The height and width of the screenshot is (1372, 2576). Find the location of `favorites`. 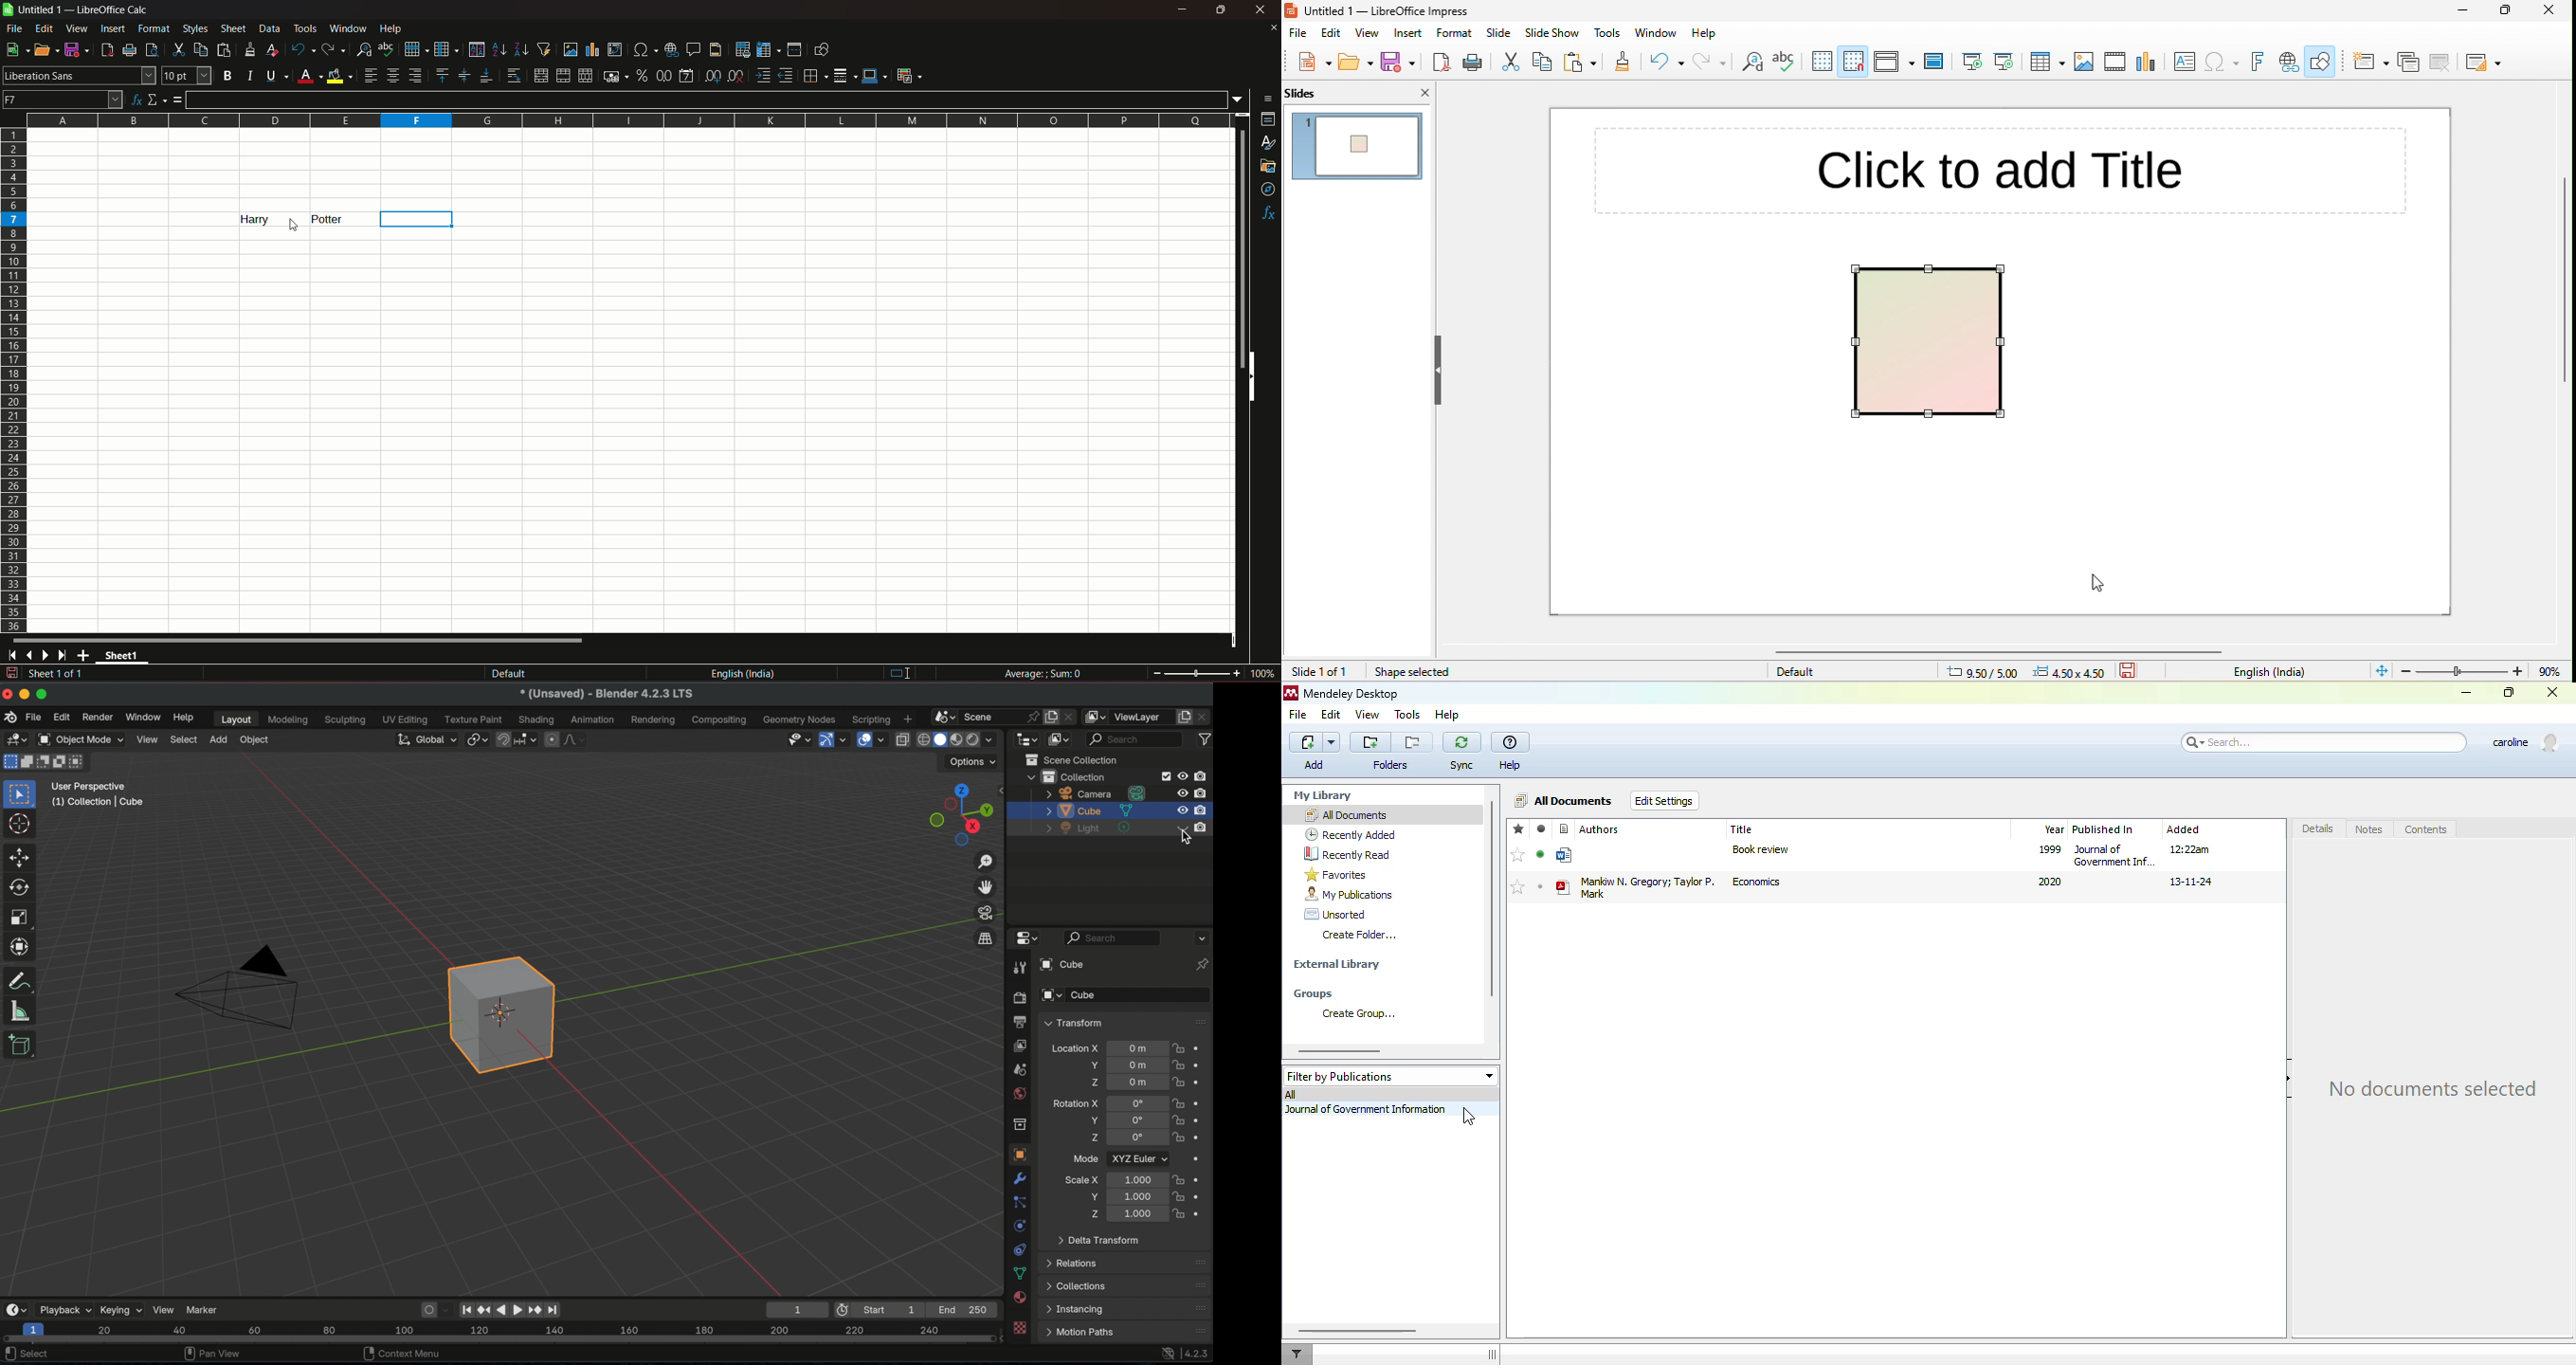

favorites is located at coordinates (1336, 874).